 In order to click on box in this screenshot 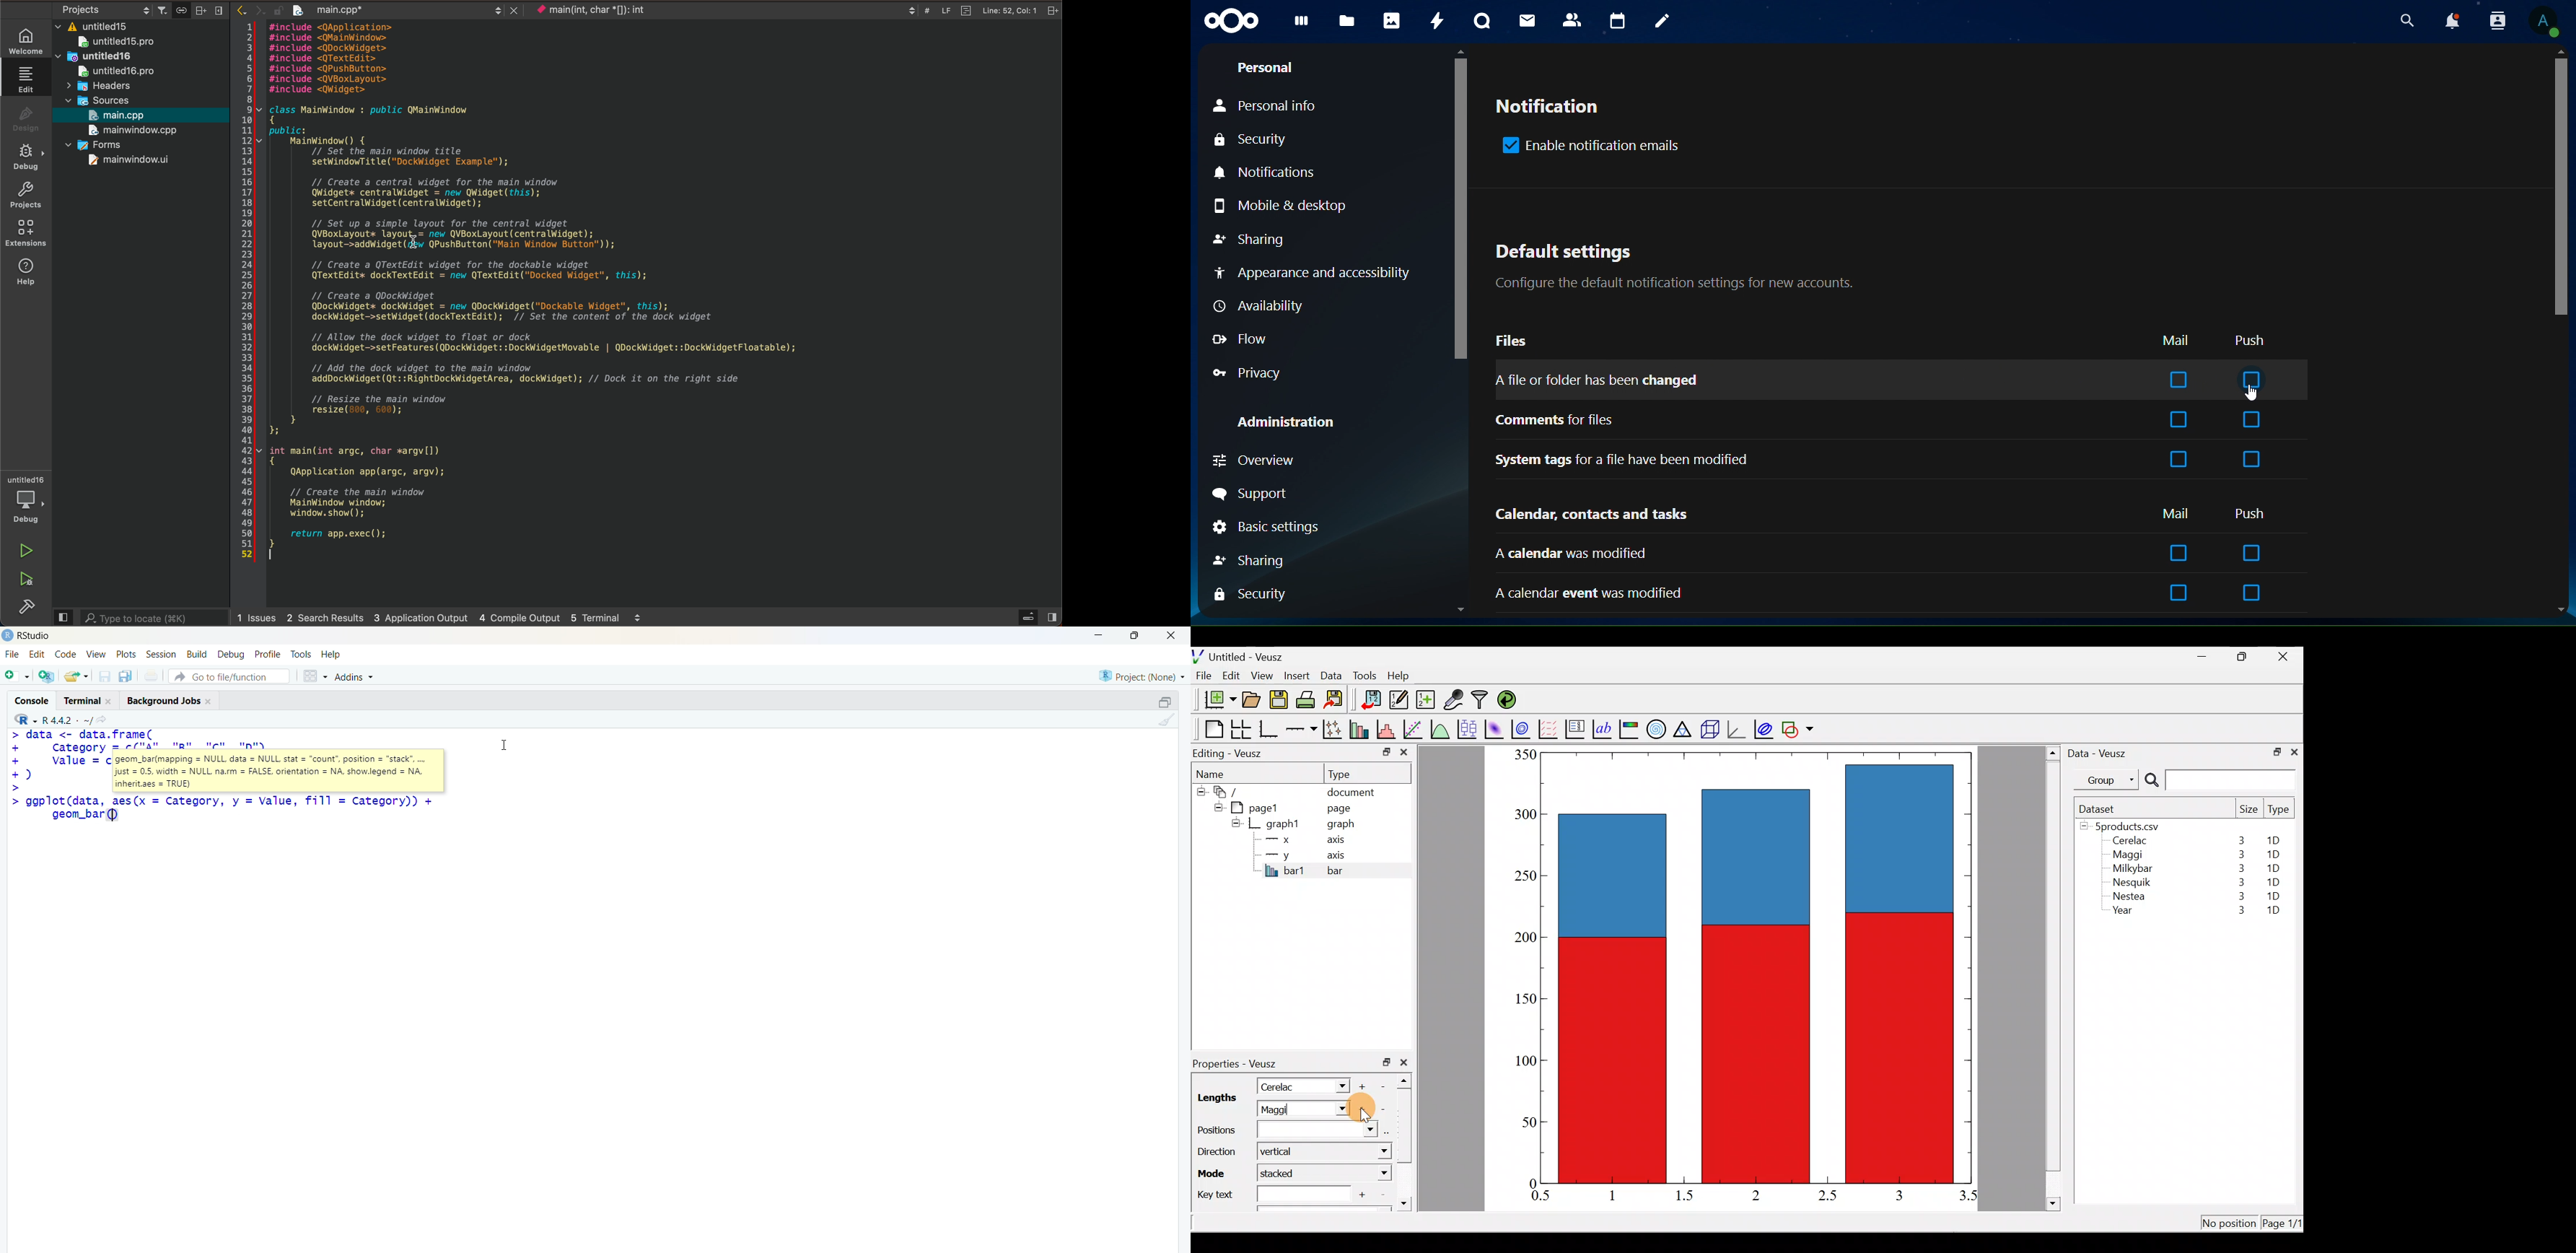, I will do `click(2252, 421)`.